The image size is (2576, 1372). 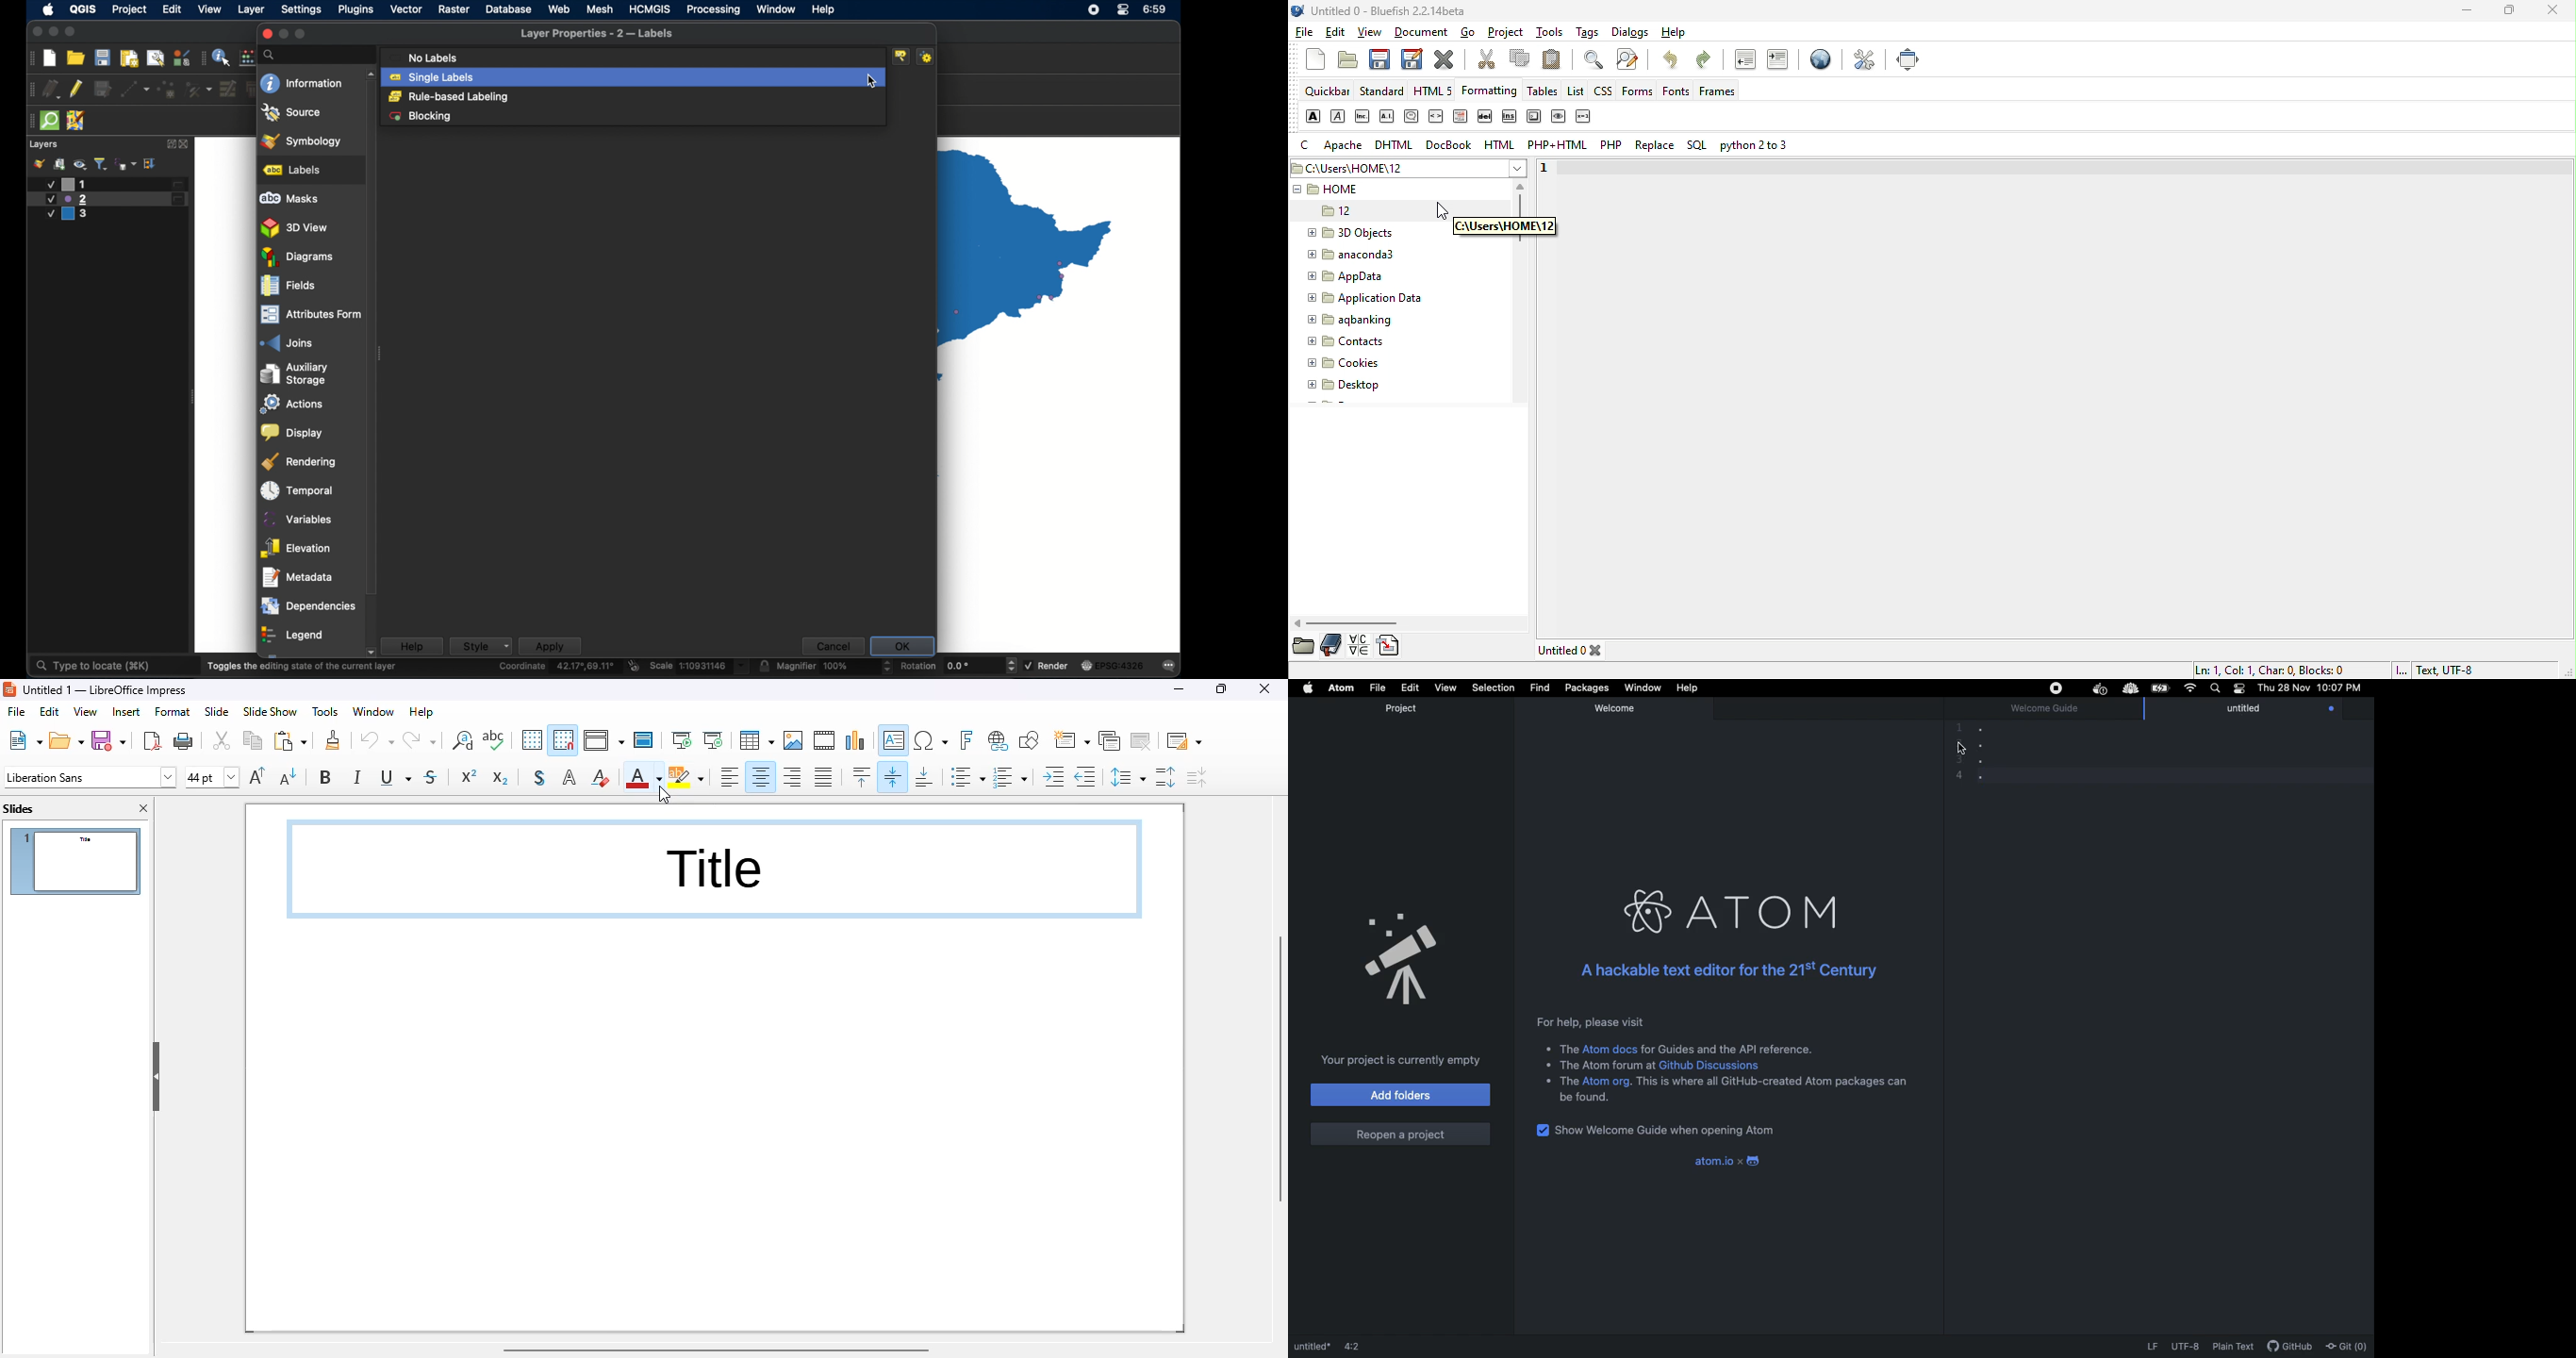 What do you see at coordinates (1961, 748) in the screenshot?
I see `` at bounding box center [1961, 748].